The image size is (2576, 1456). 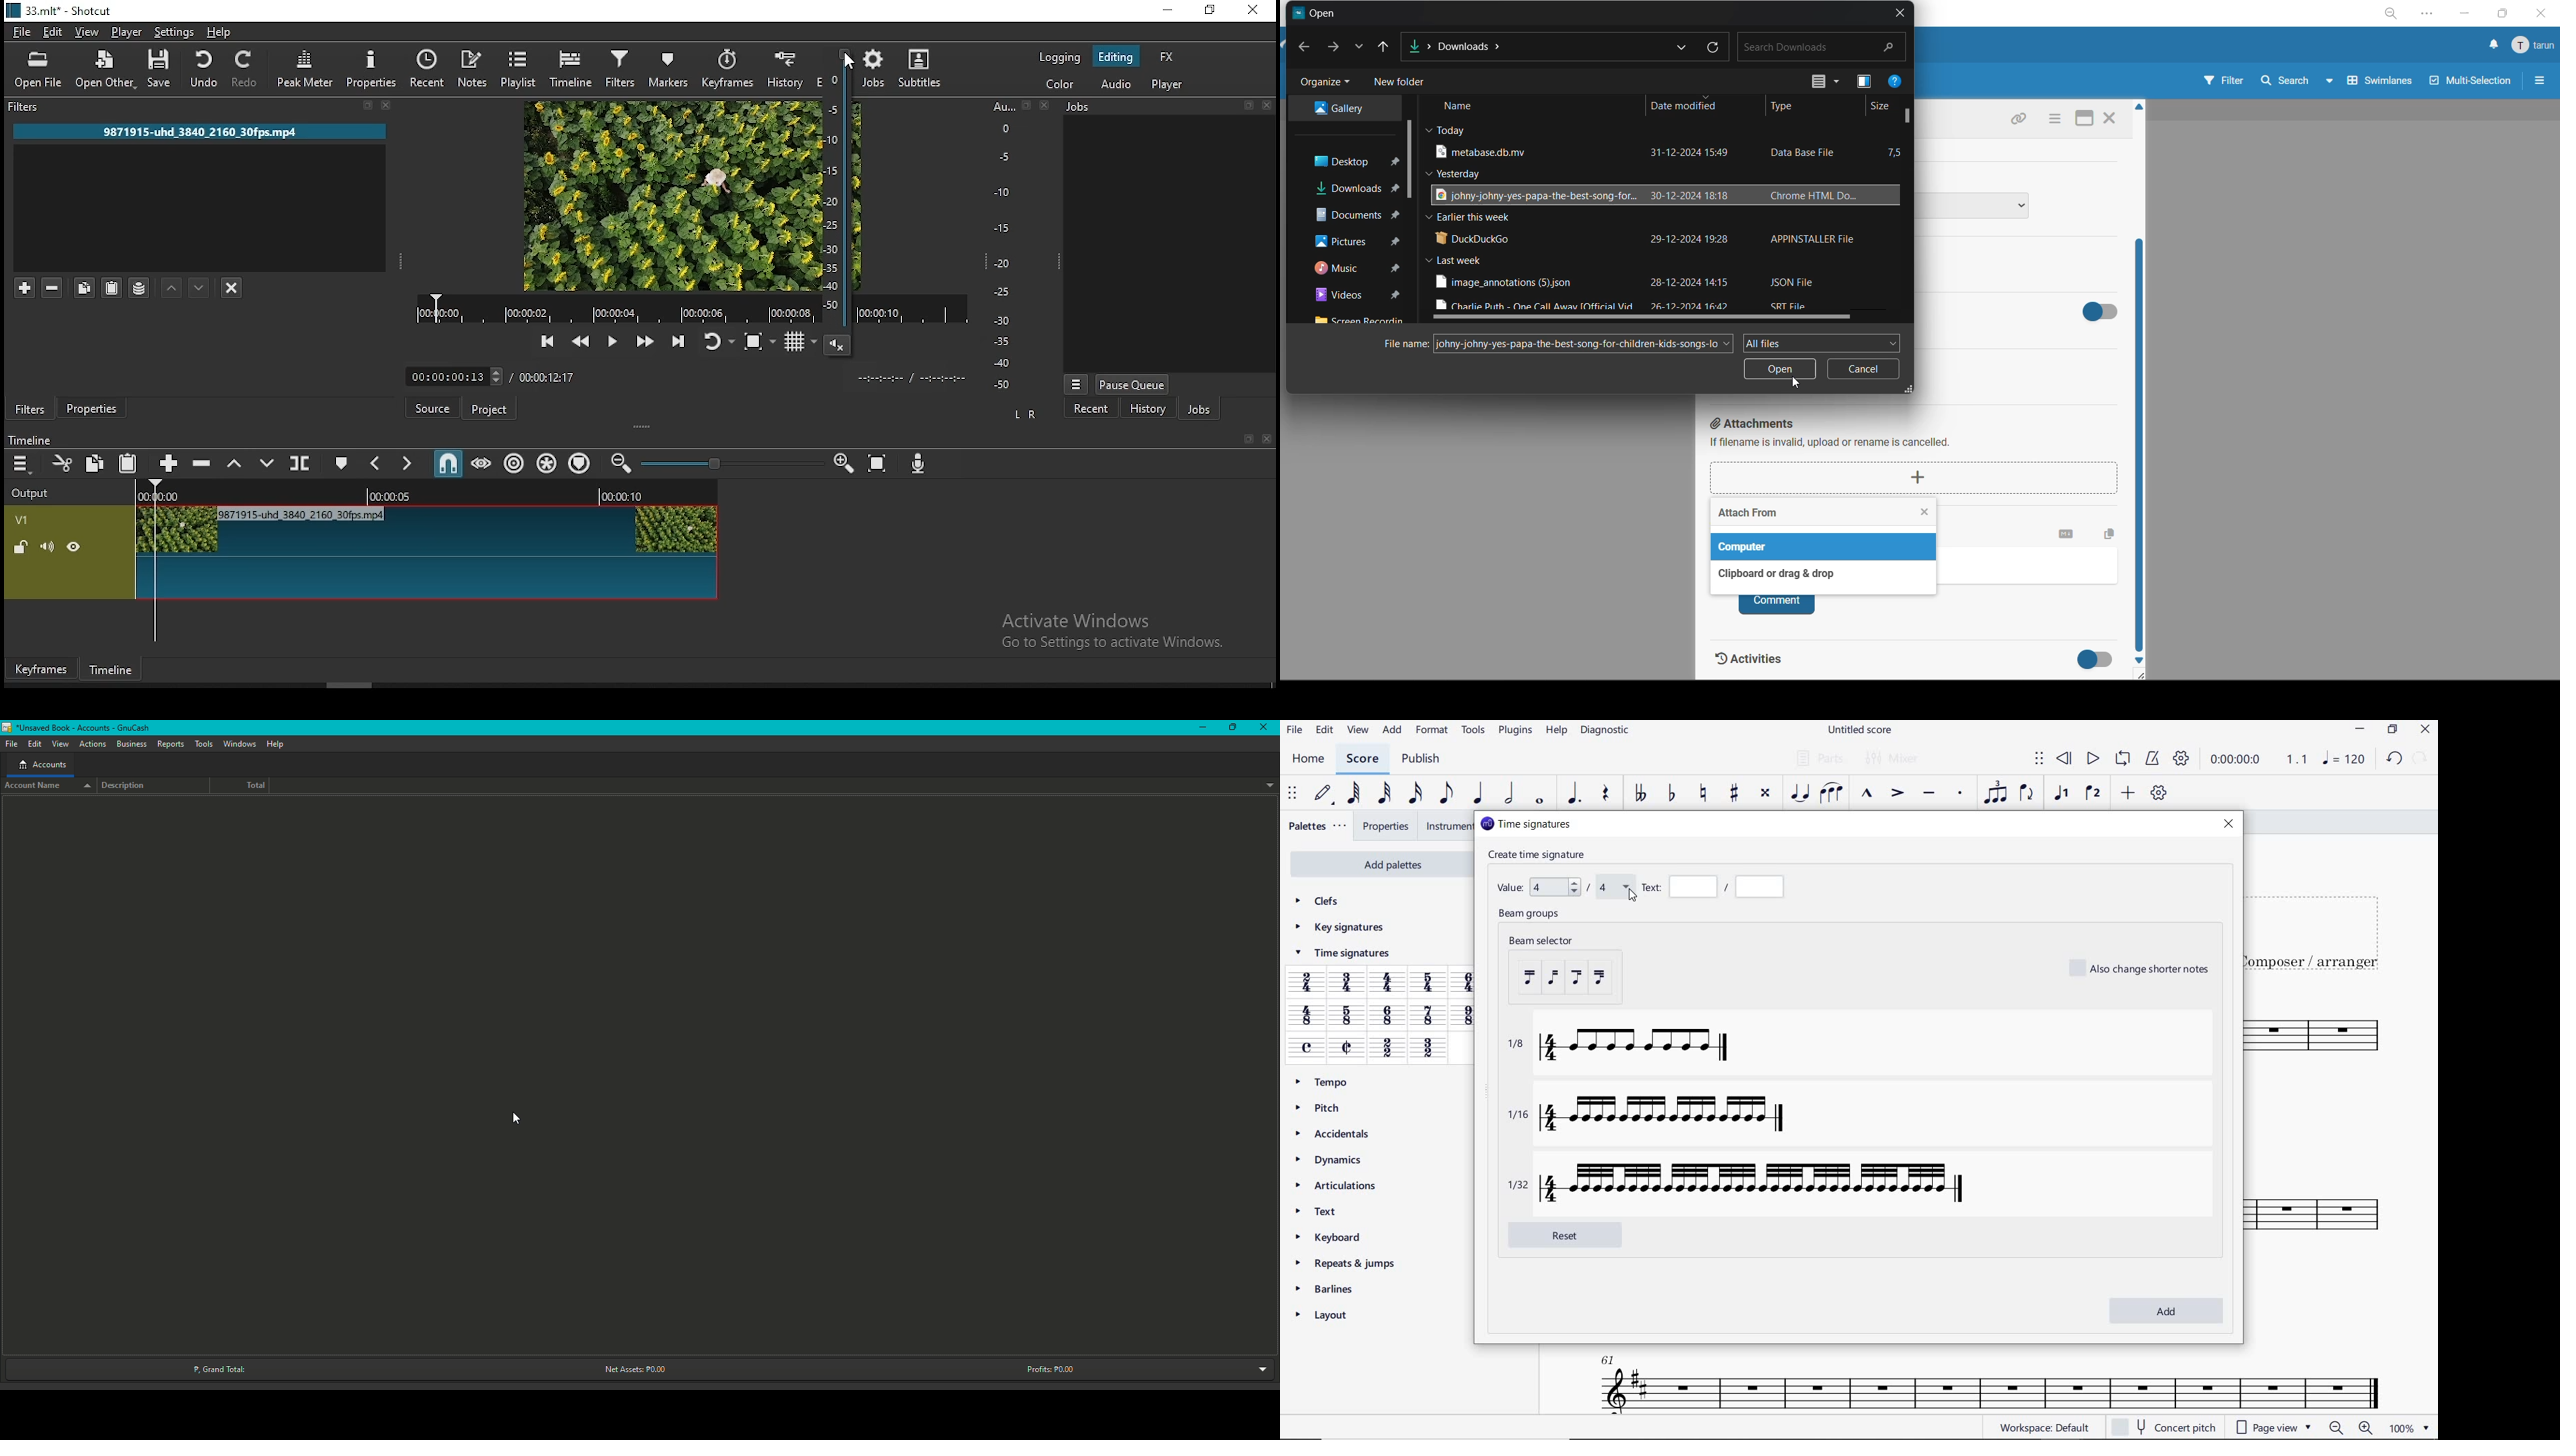 What do you see at coordinates (302, 463) in the screenshot?
I see `split at playhead` at bounding box center [302, 463].